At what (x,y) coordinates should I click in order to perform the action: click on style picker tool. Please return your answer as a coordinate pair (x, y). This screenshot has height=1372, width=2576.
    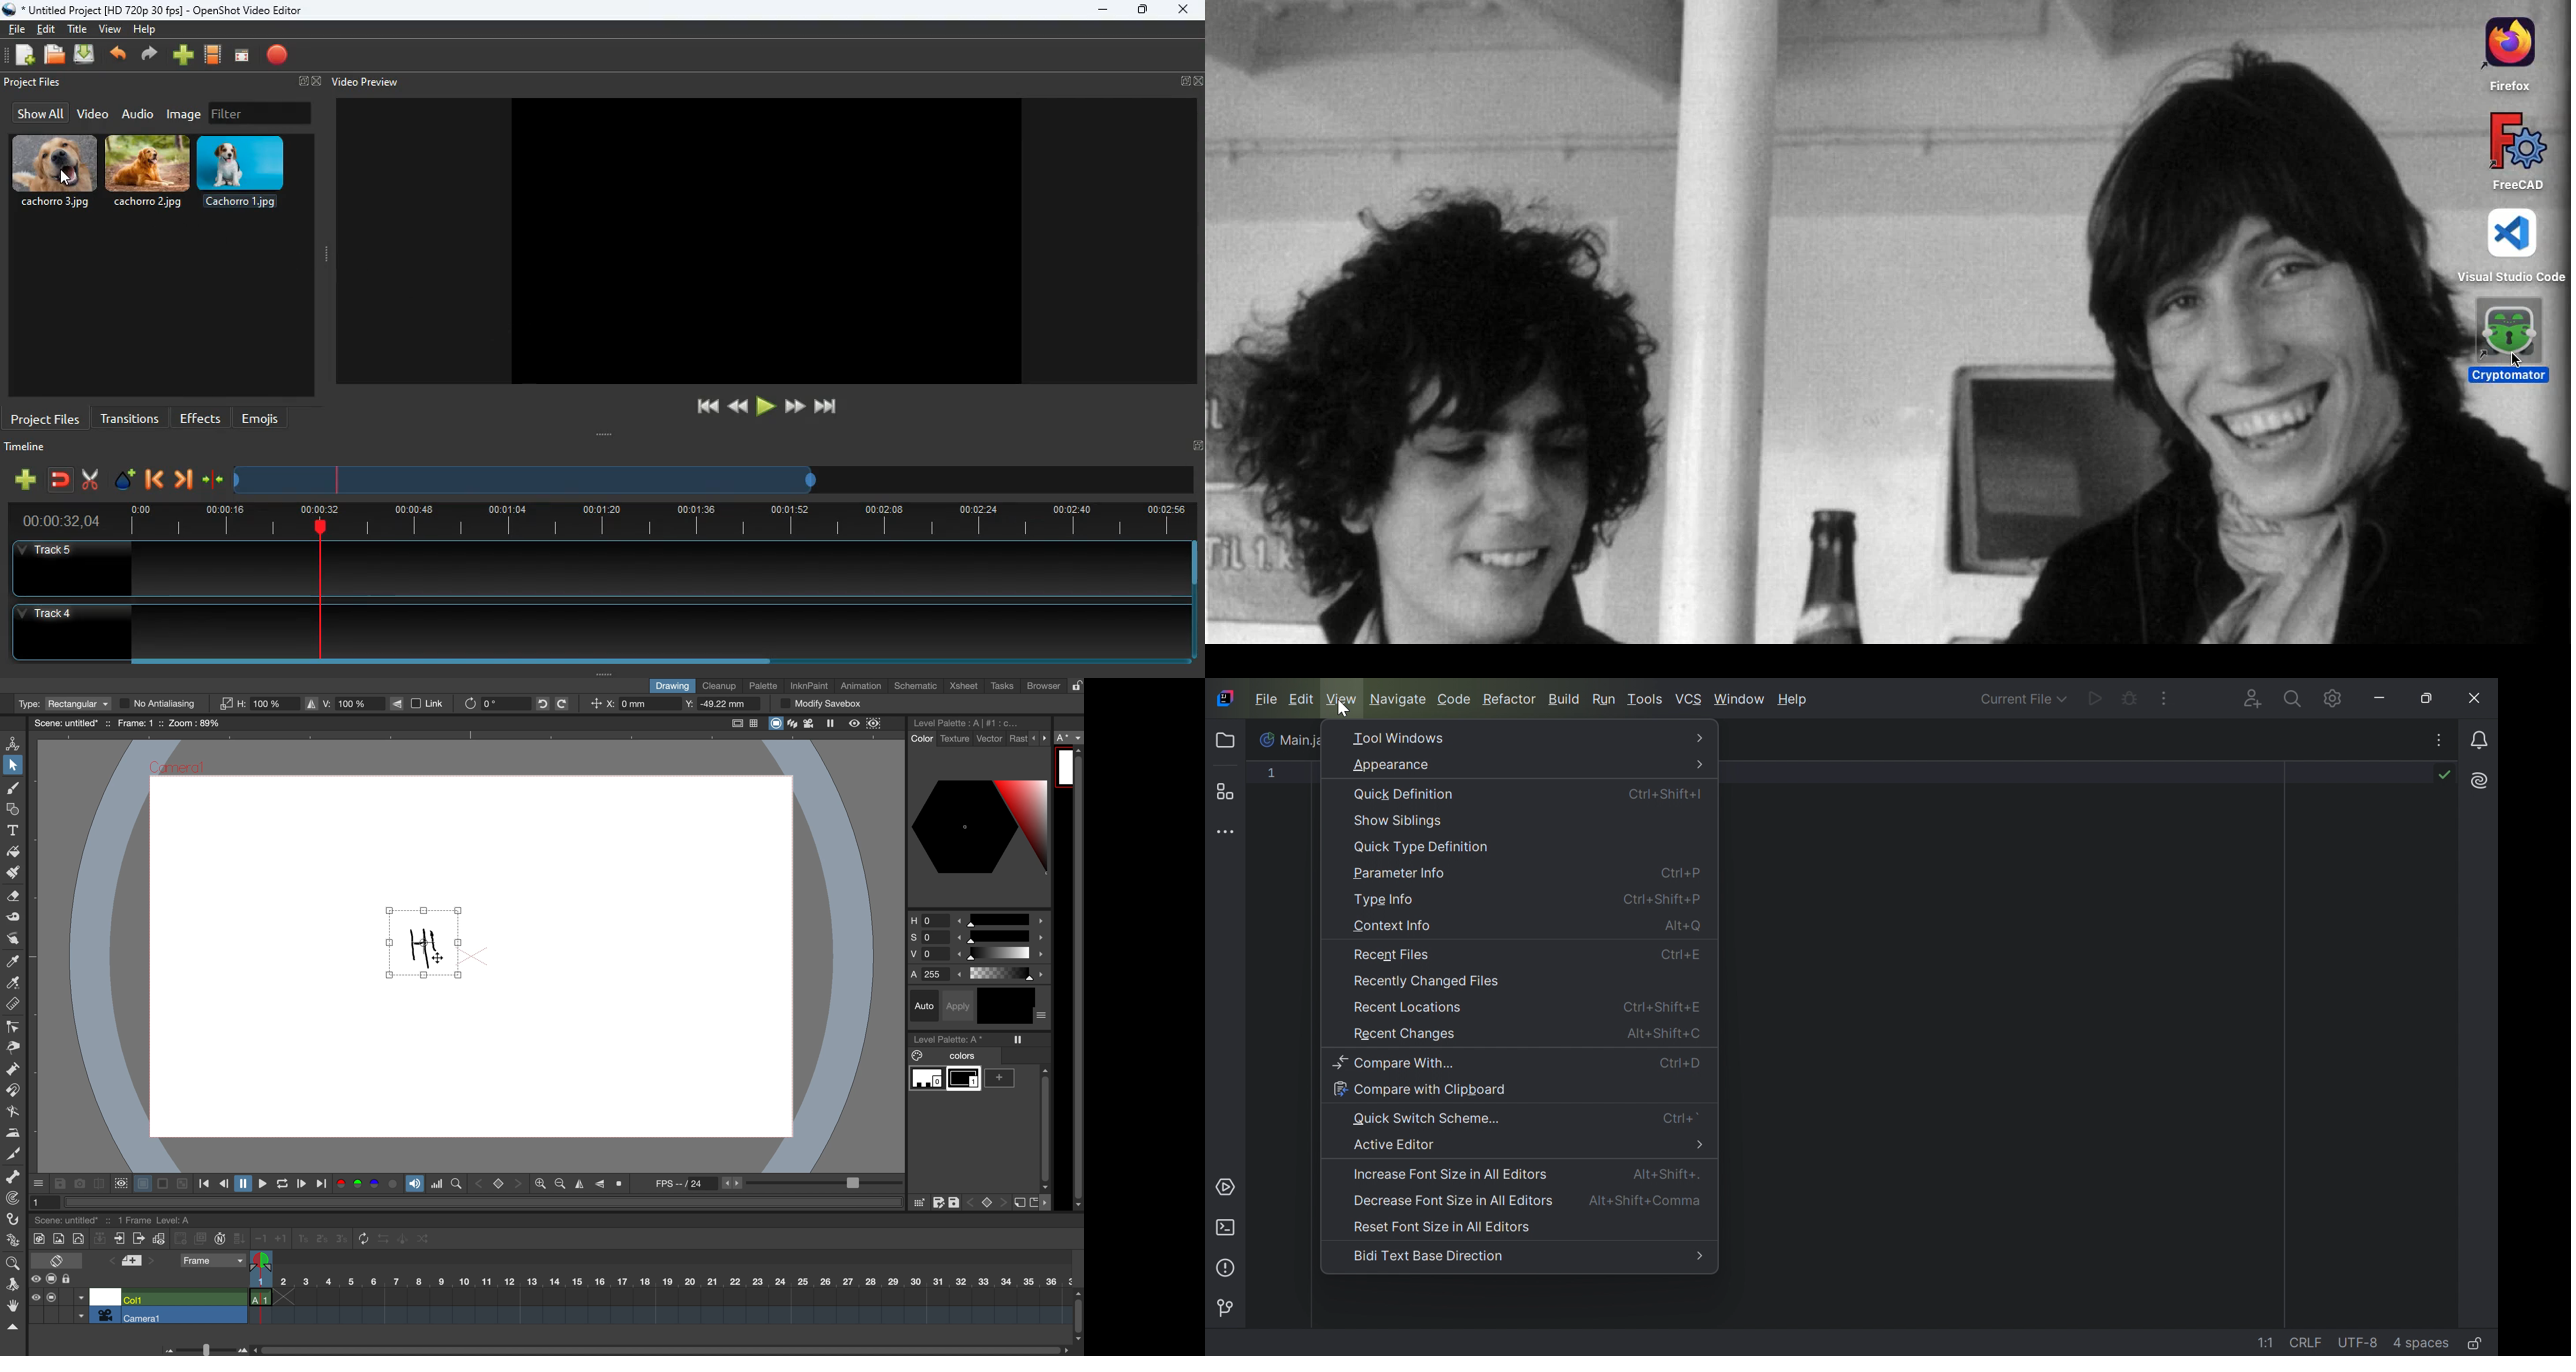
    Looking at the image, I should click on (13, 961).